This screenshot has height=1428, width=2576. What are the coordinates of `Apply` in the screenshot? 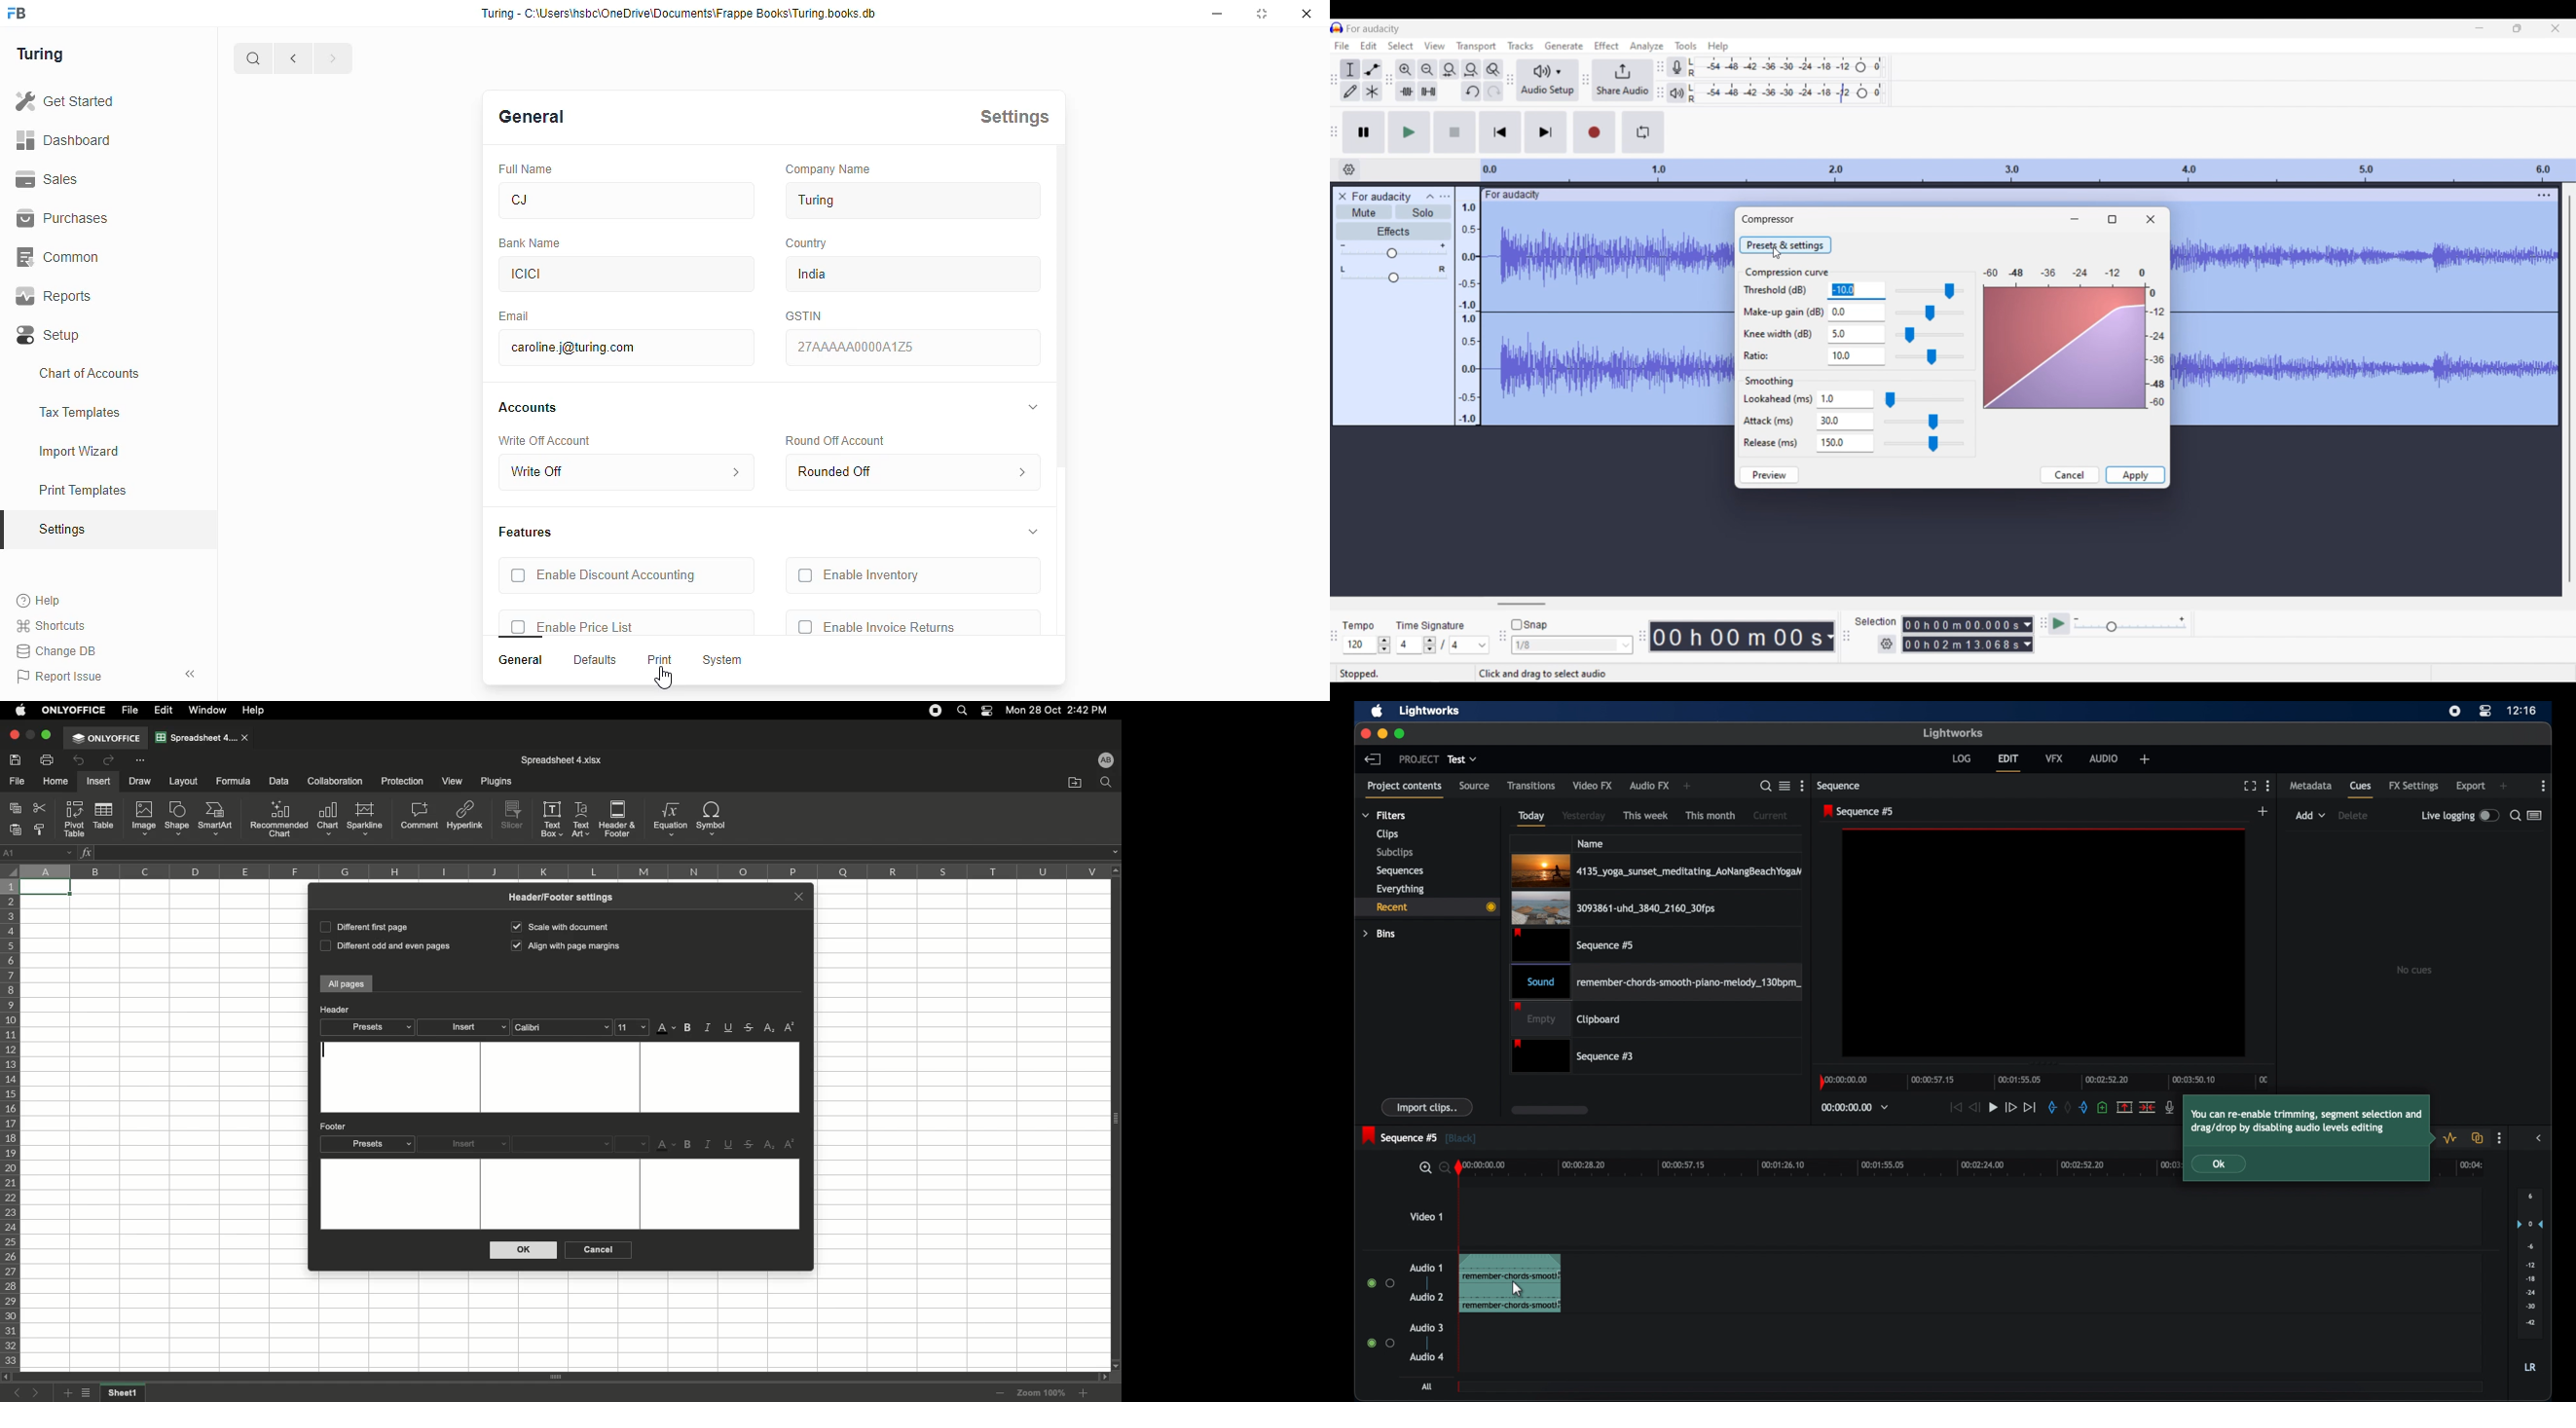 It's located at (2135, 474).